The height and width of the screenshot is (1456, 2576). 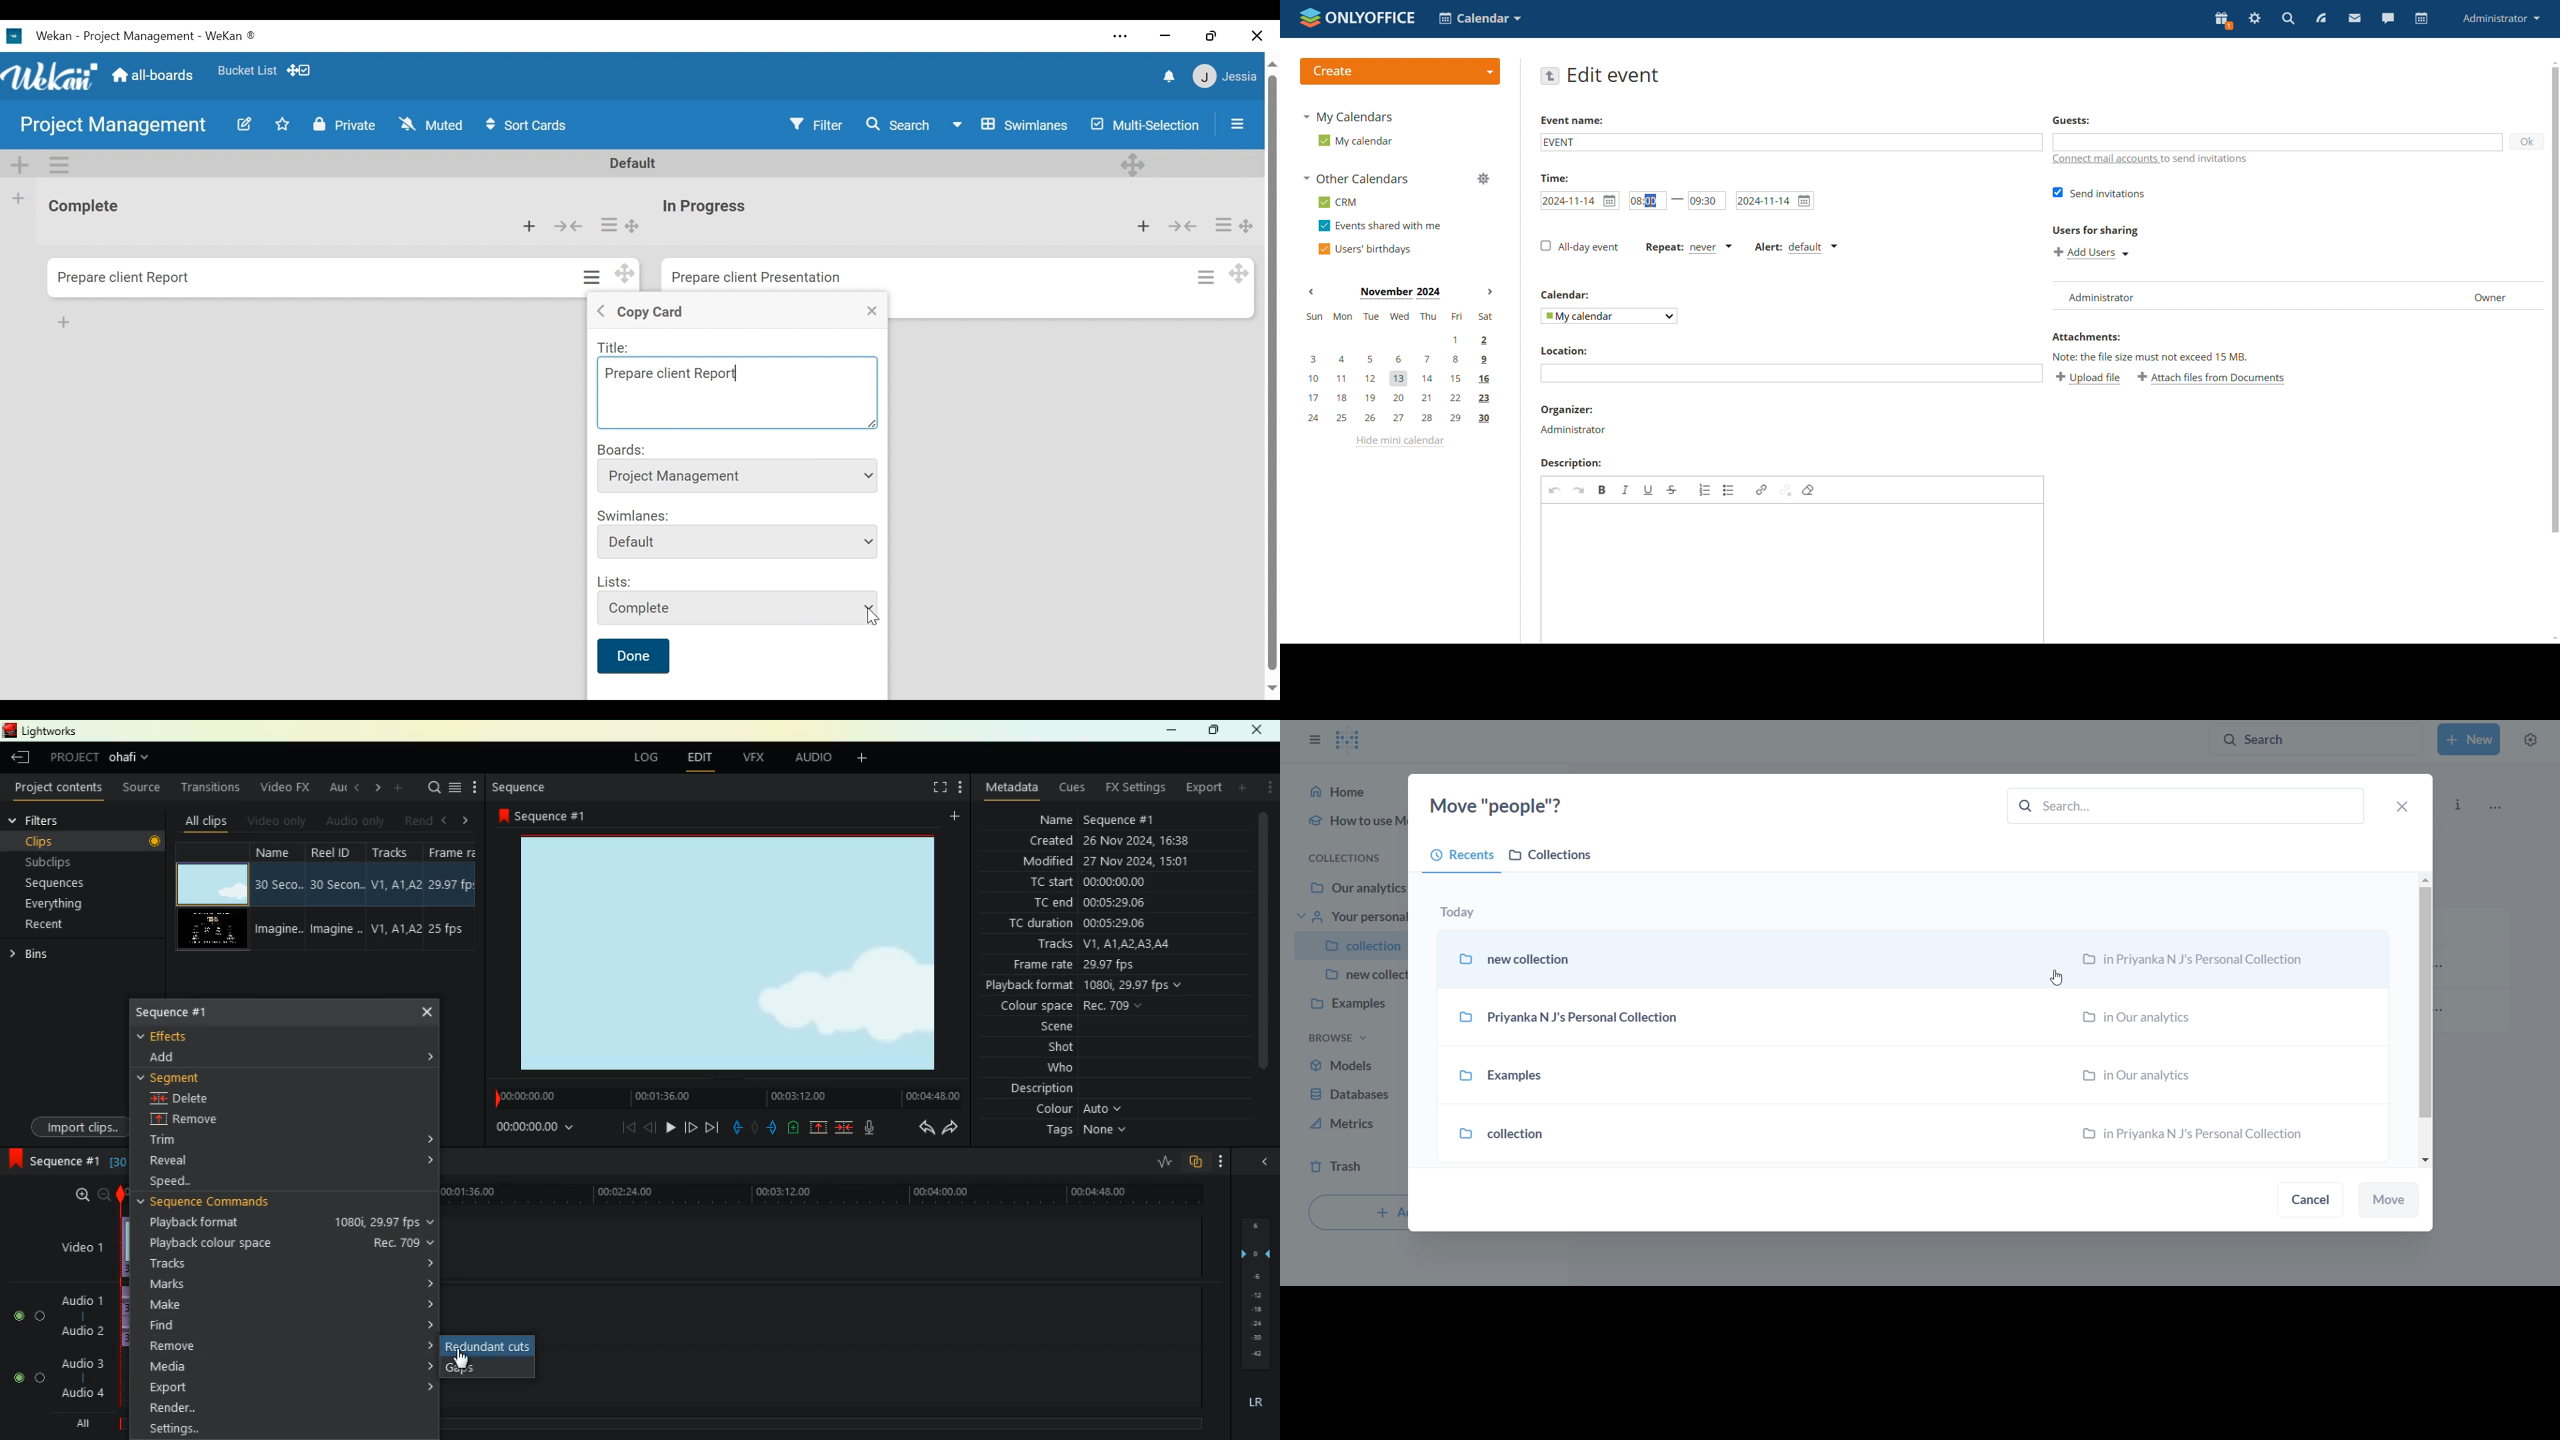 What do you see at coordinates (1131, 788) in the screenshot?
I see `fx settings` at bounding box center [1131, 788].